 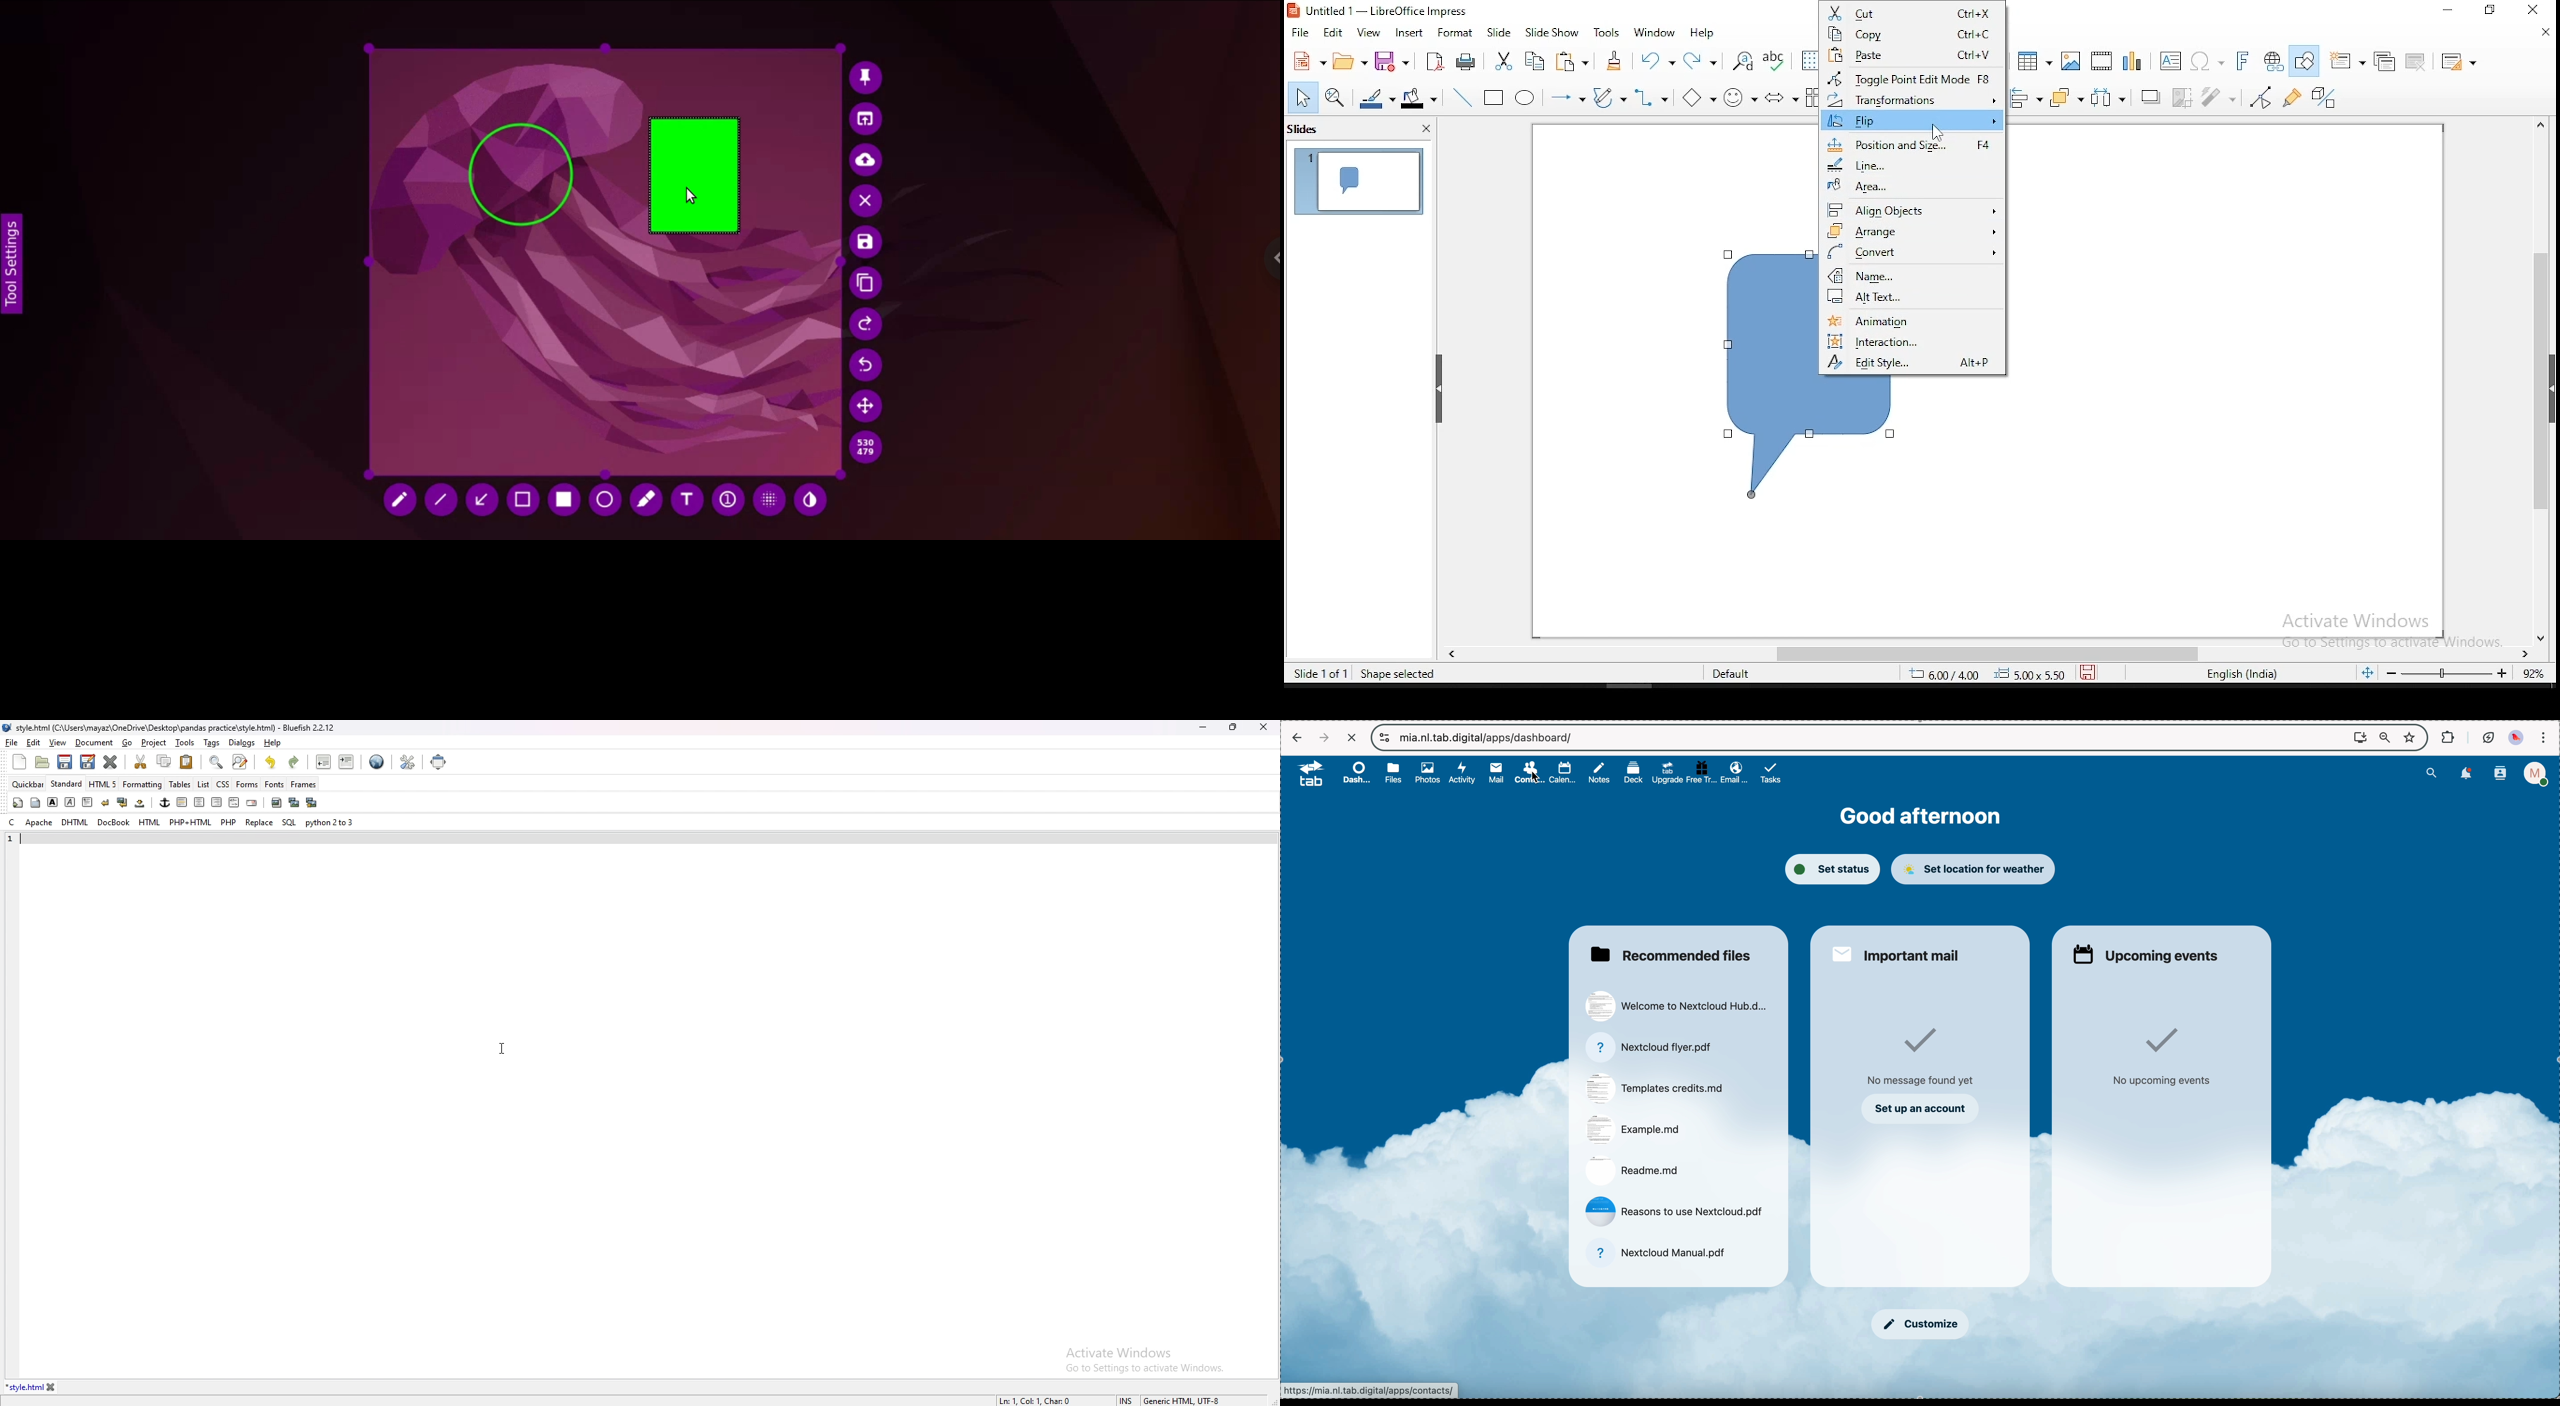 I want to click on english (india), so click(x=2234, y=671).